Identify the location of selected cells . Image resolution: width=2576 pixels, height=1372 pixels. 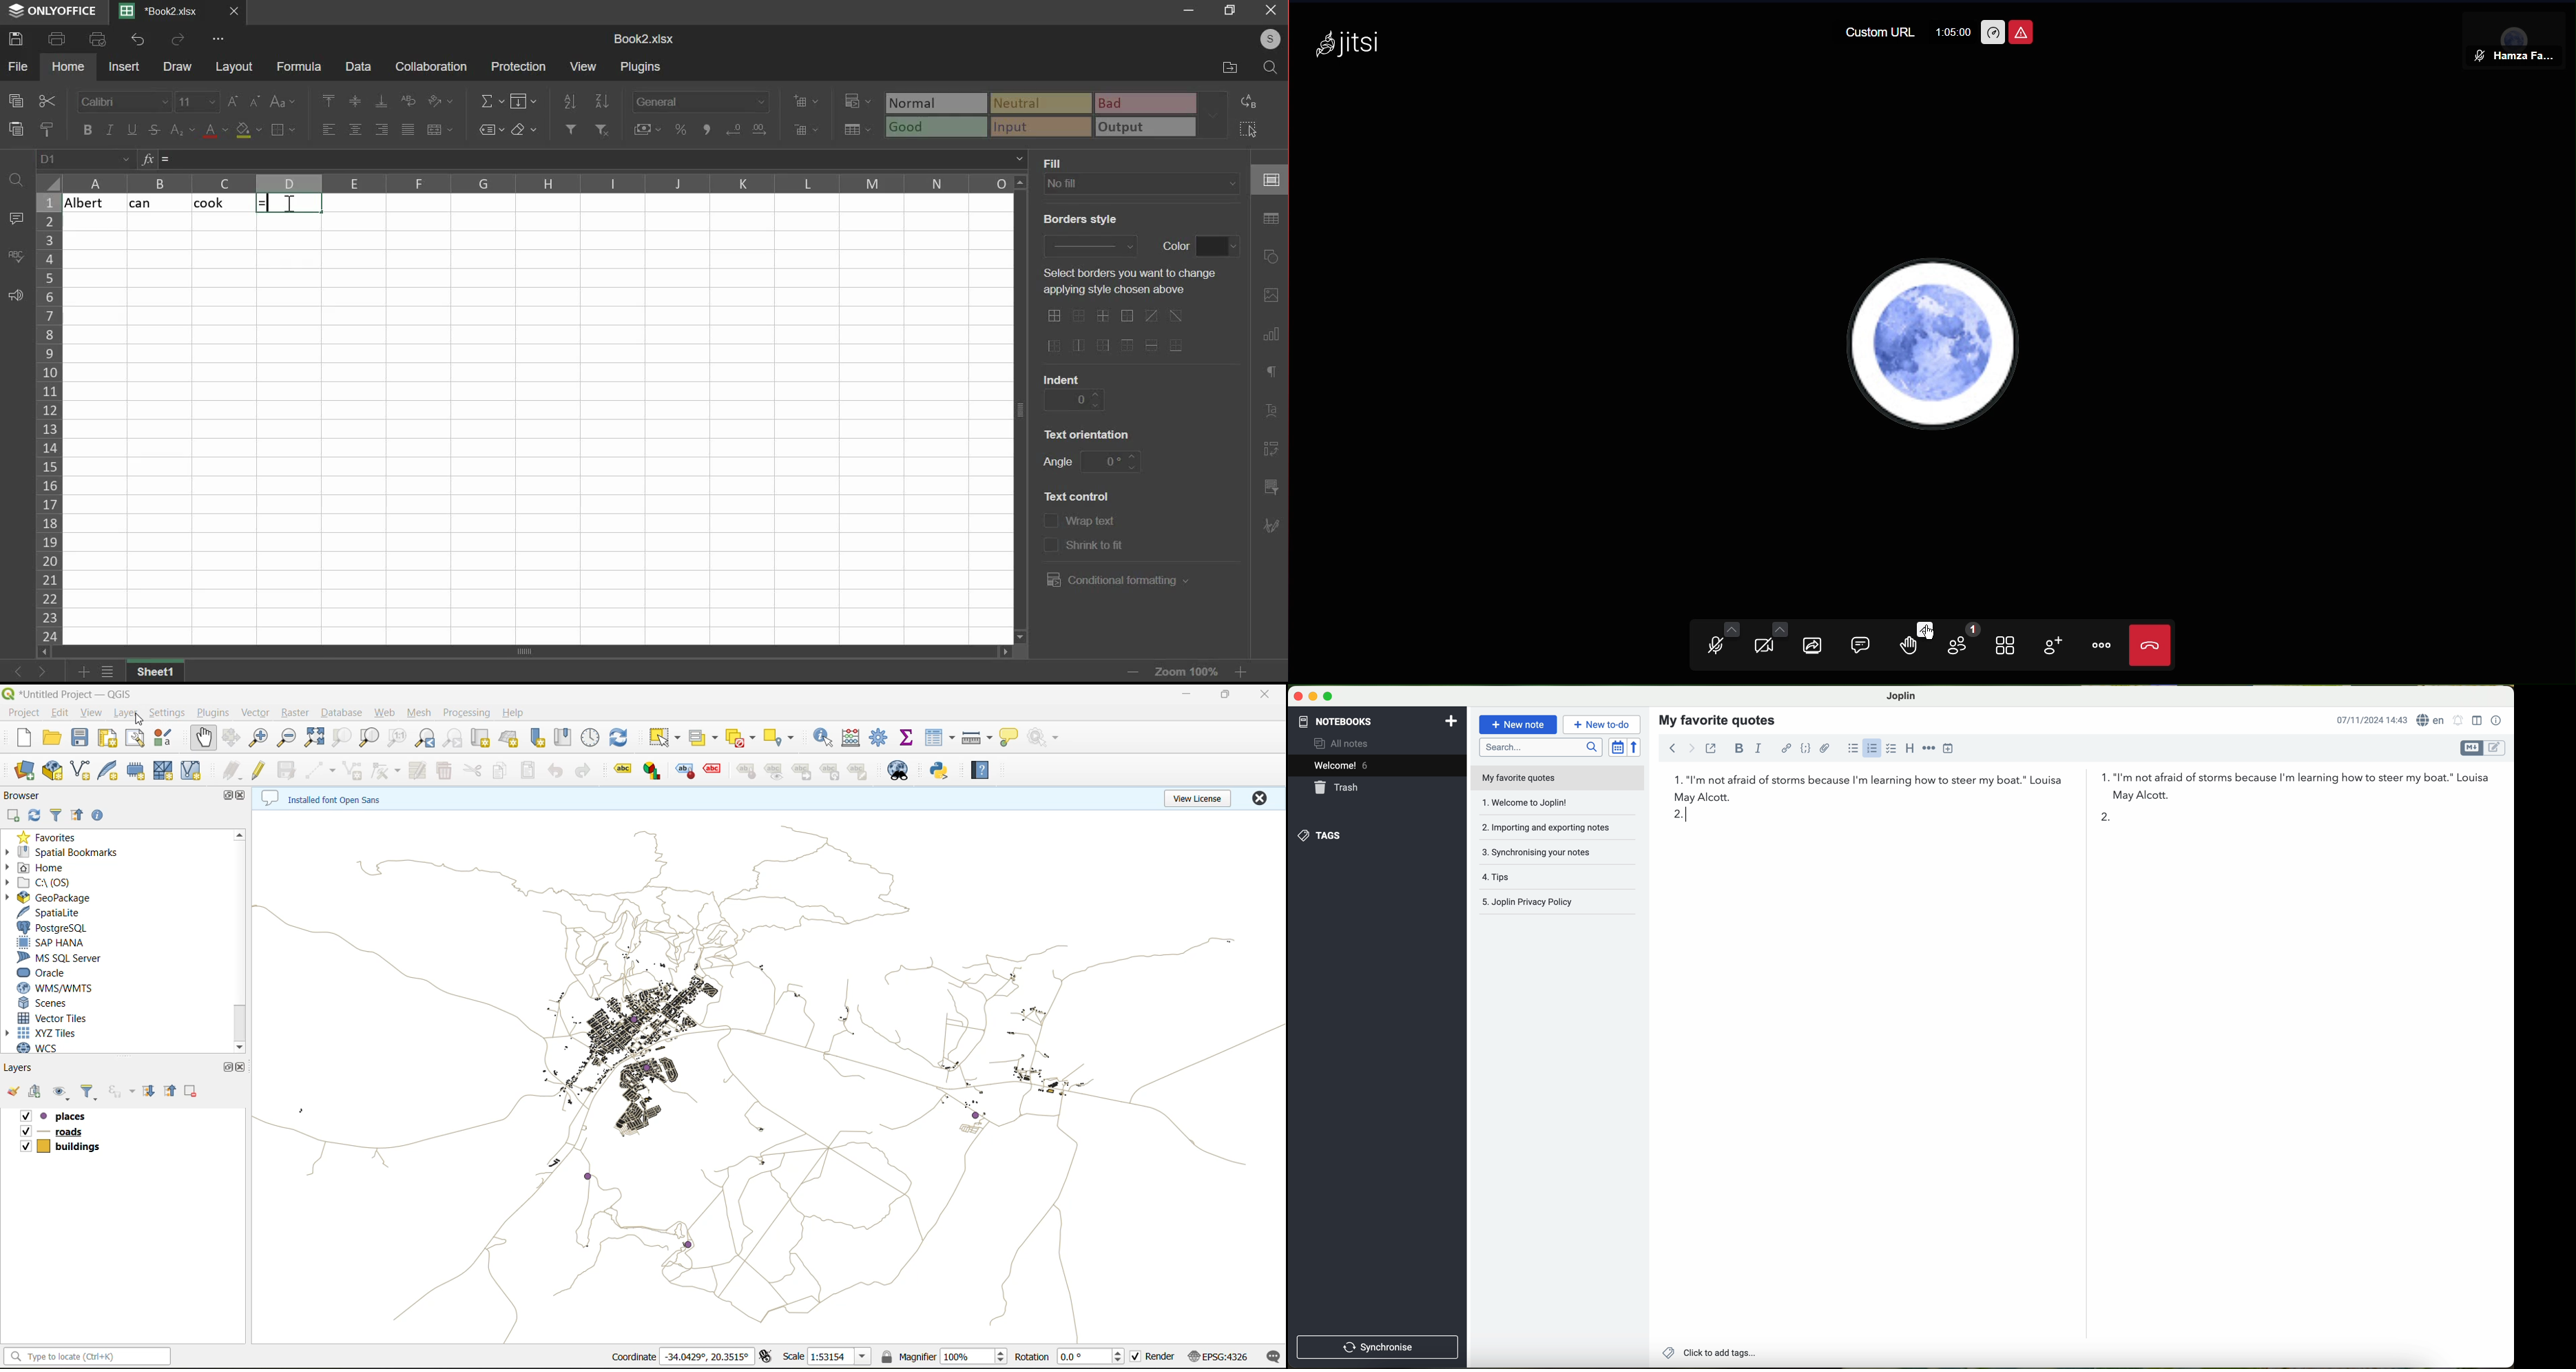
(287, 204).